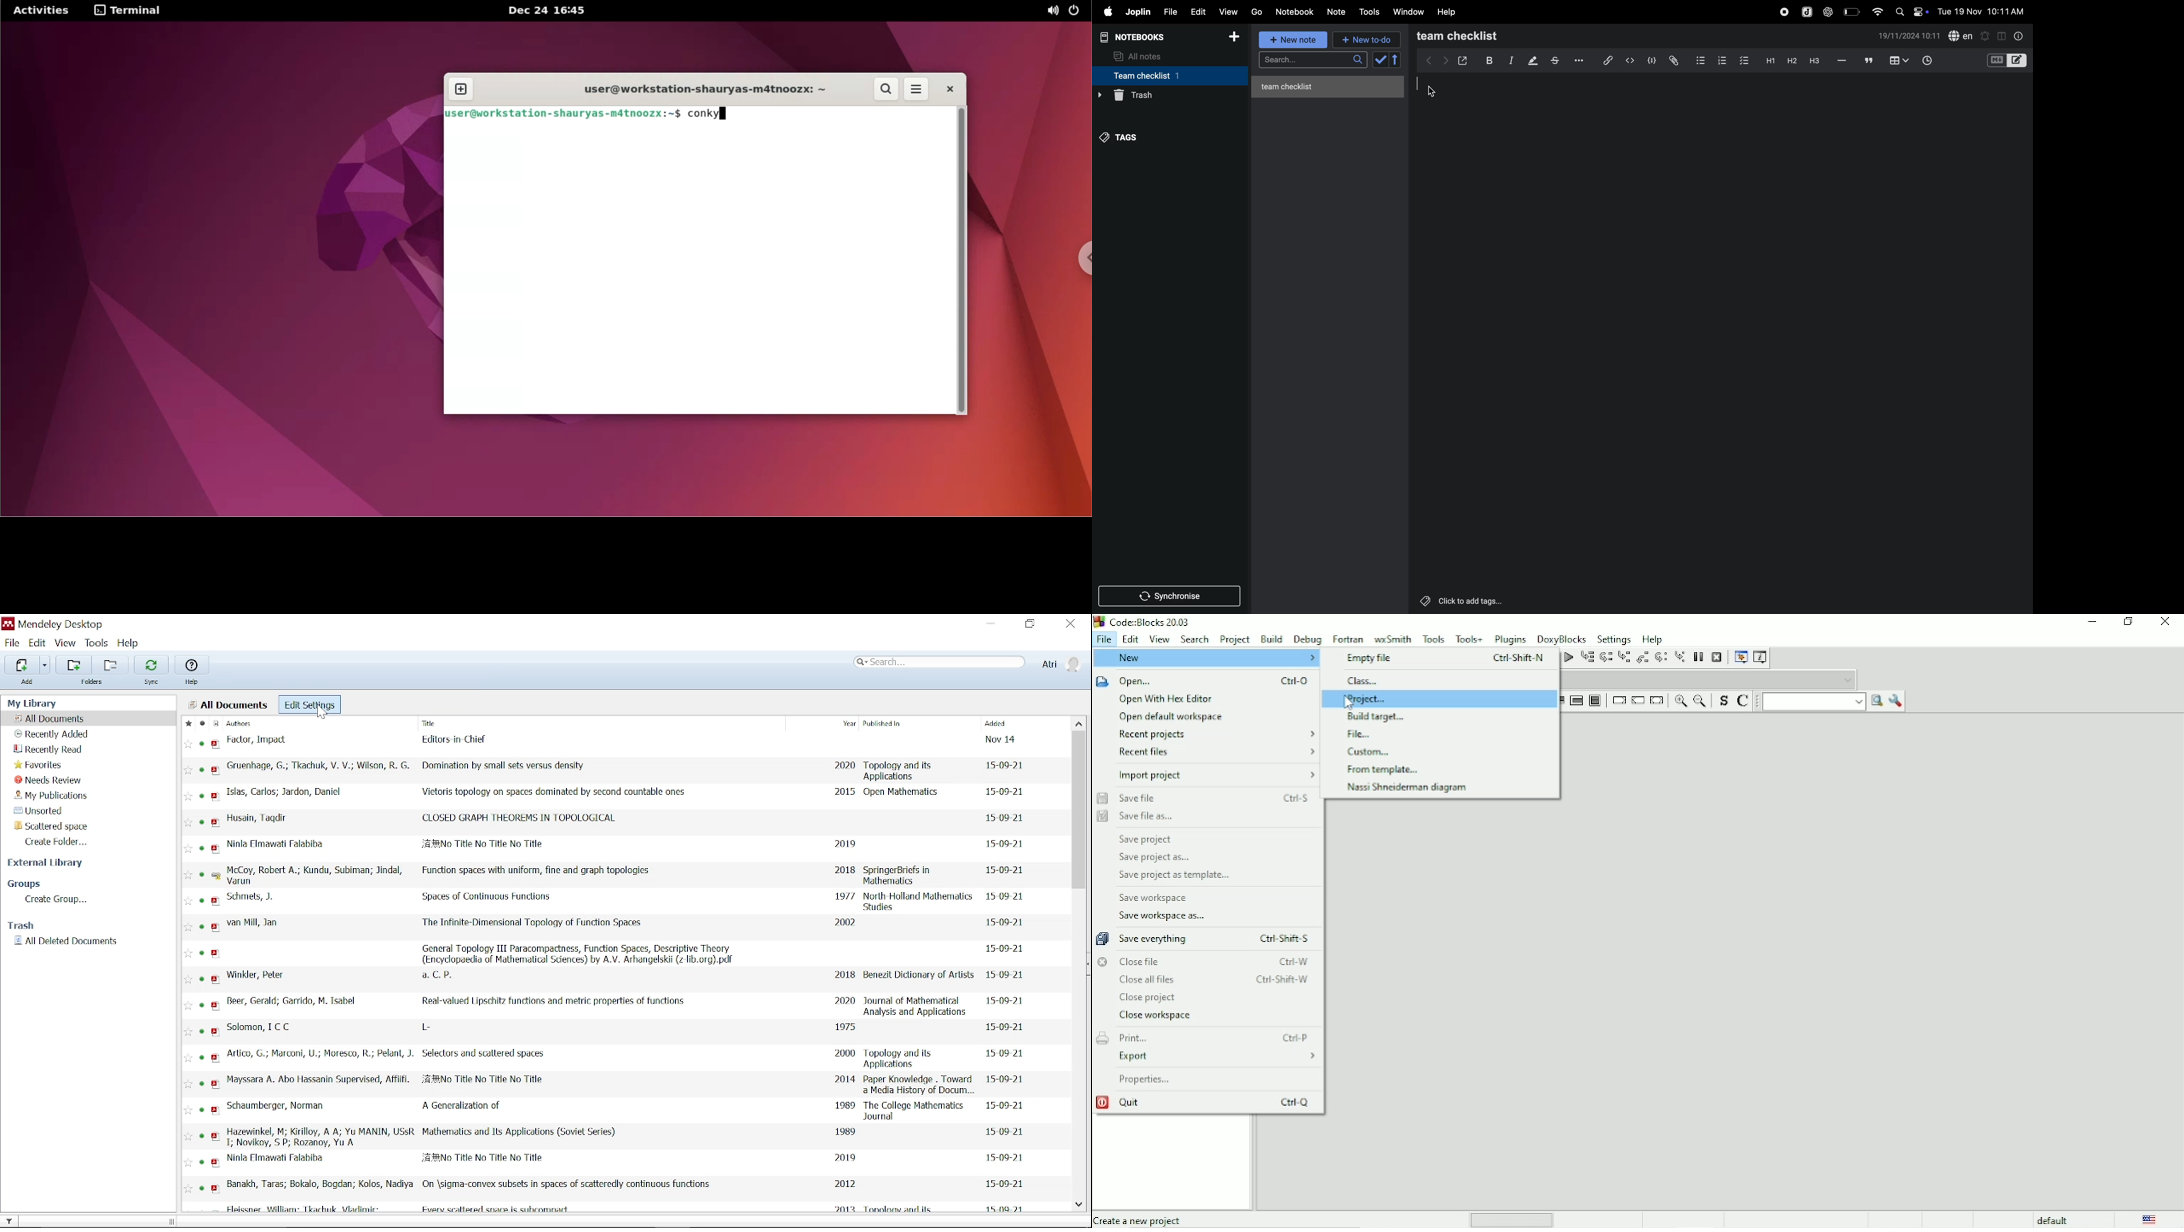 This screenshot has height=1232, width=2184. Describe the element at coordinates (26, 925) in the screenshot. I see `Trash` at that location.